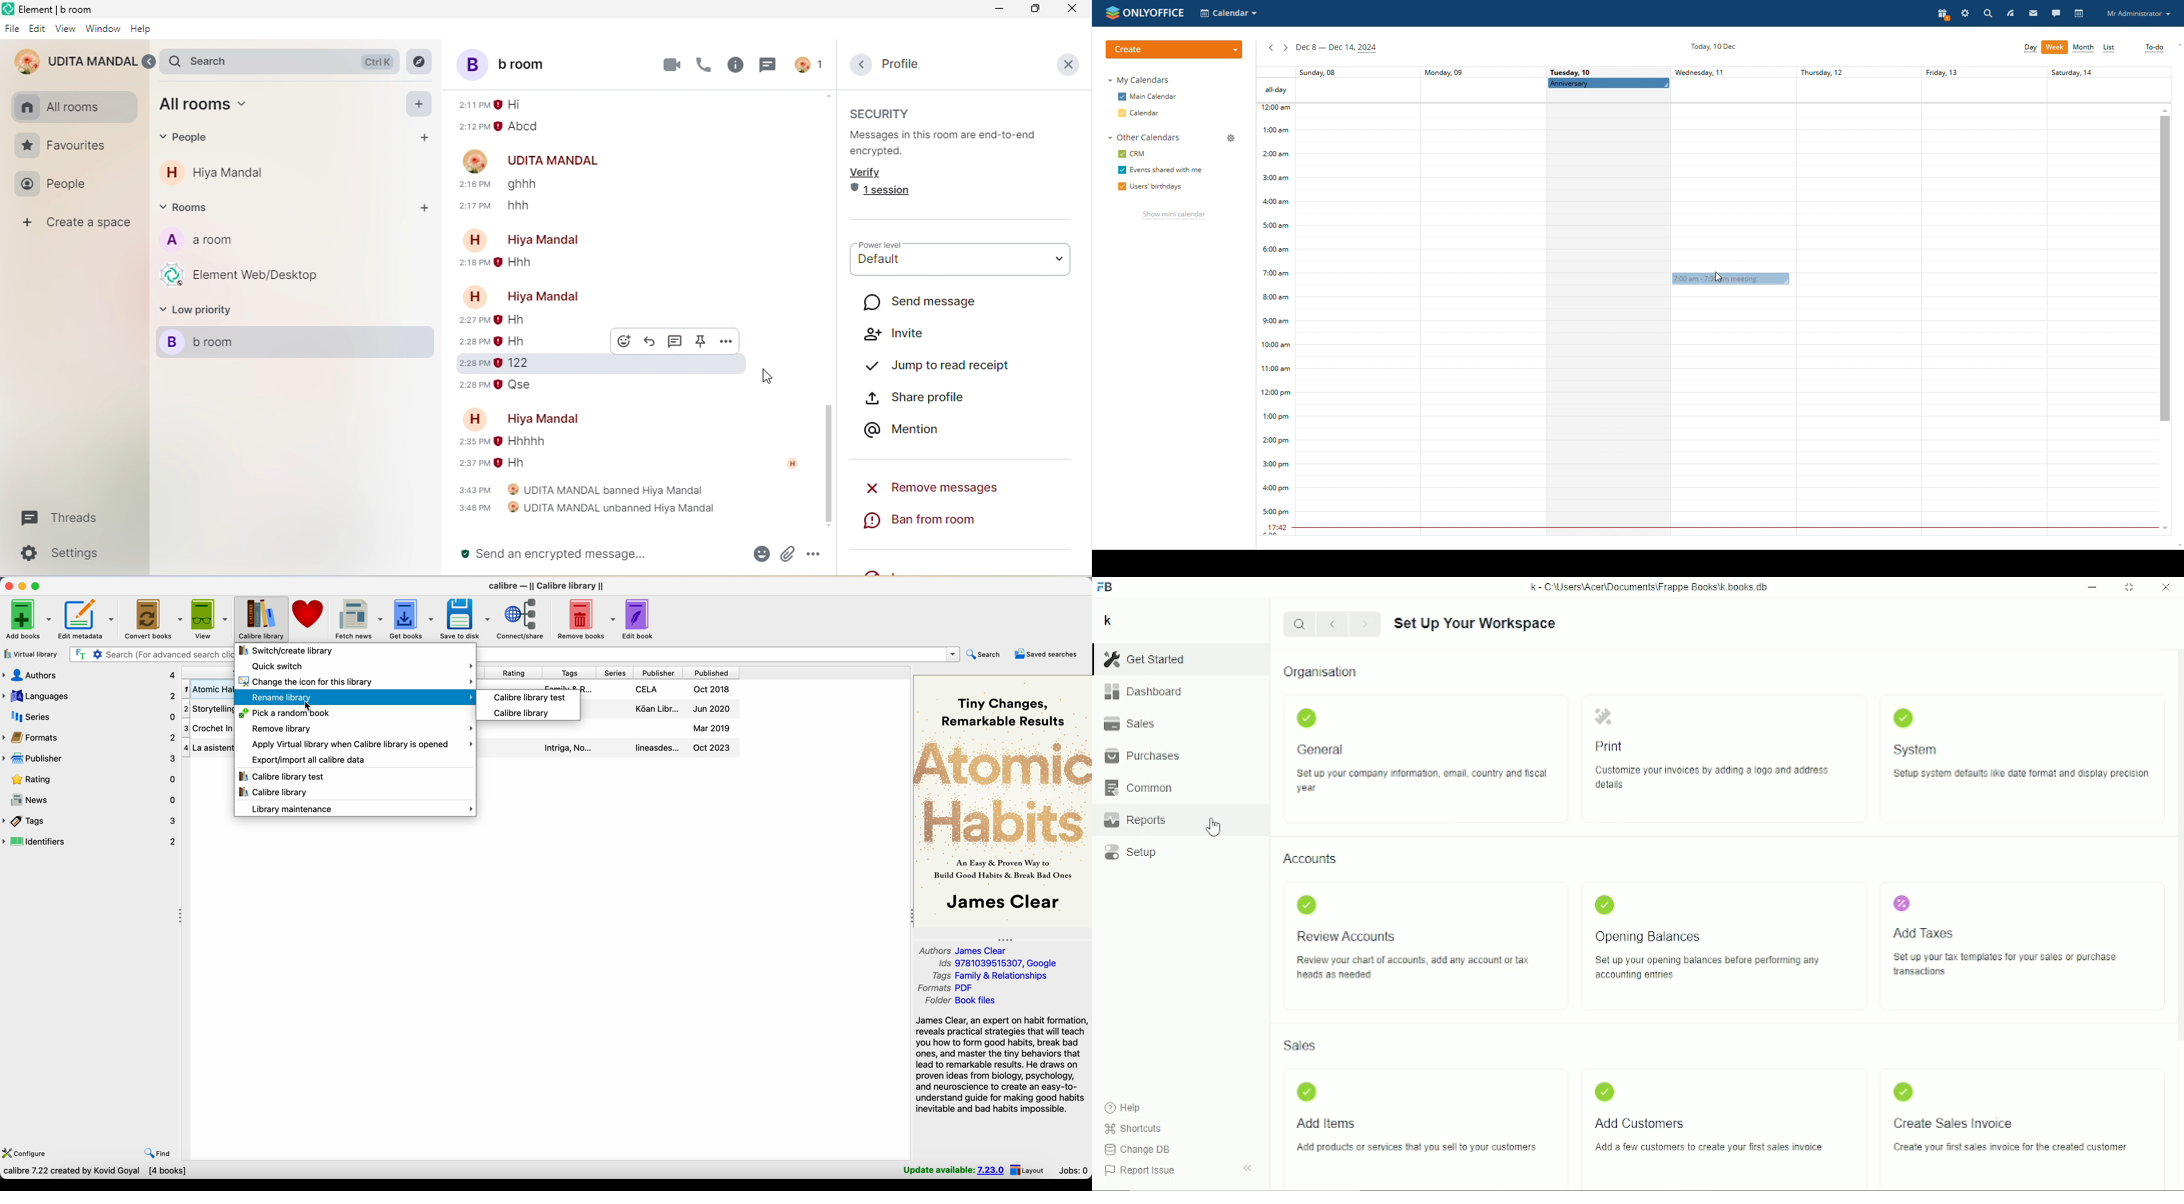 Image resolution: width=2184 pixels, height=1204 pixels. I want to click on Cursor, so click(1212, 827).